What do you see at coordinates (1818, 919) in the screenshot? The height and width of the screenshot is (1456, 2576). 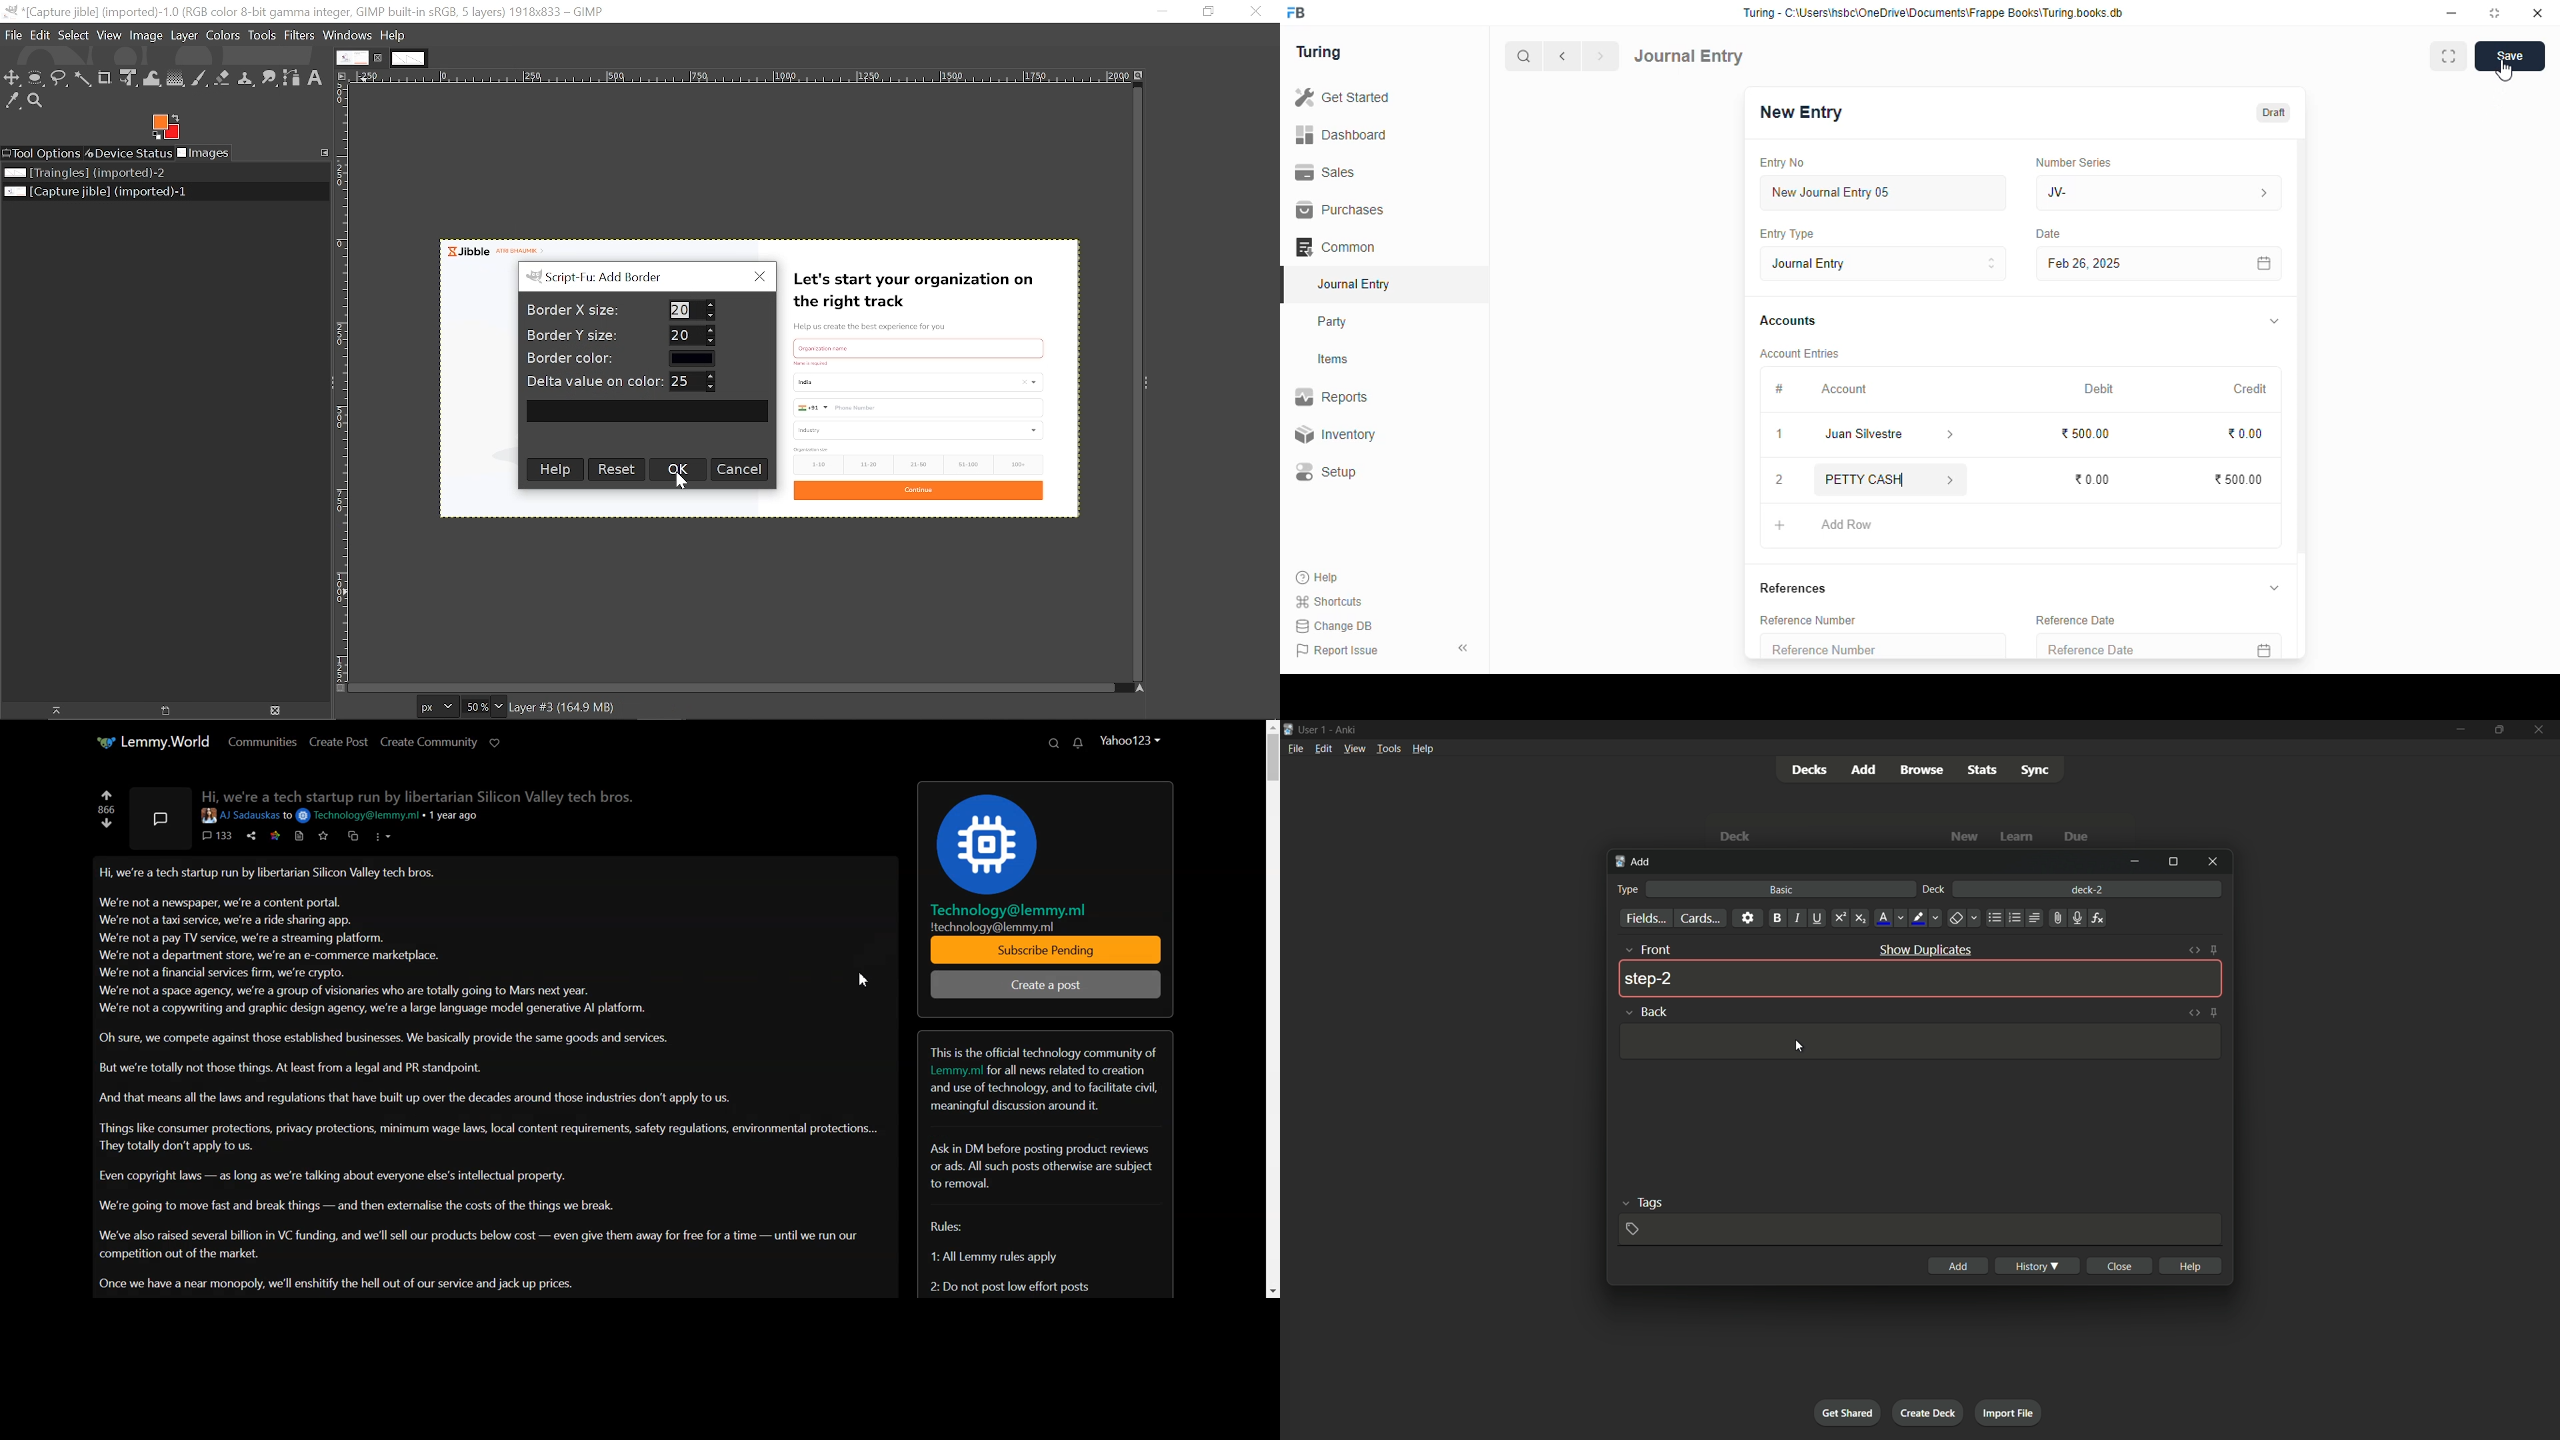 I see `underline` at bounding box center [1818, 919].